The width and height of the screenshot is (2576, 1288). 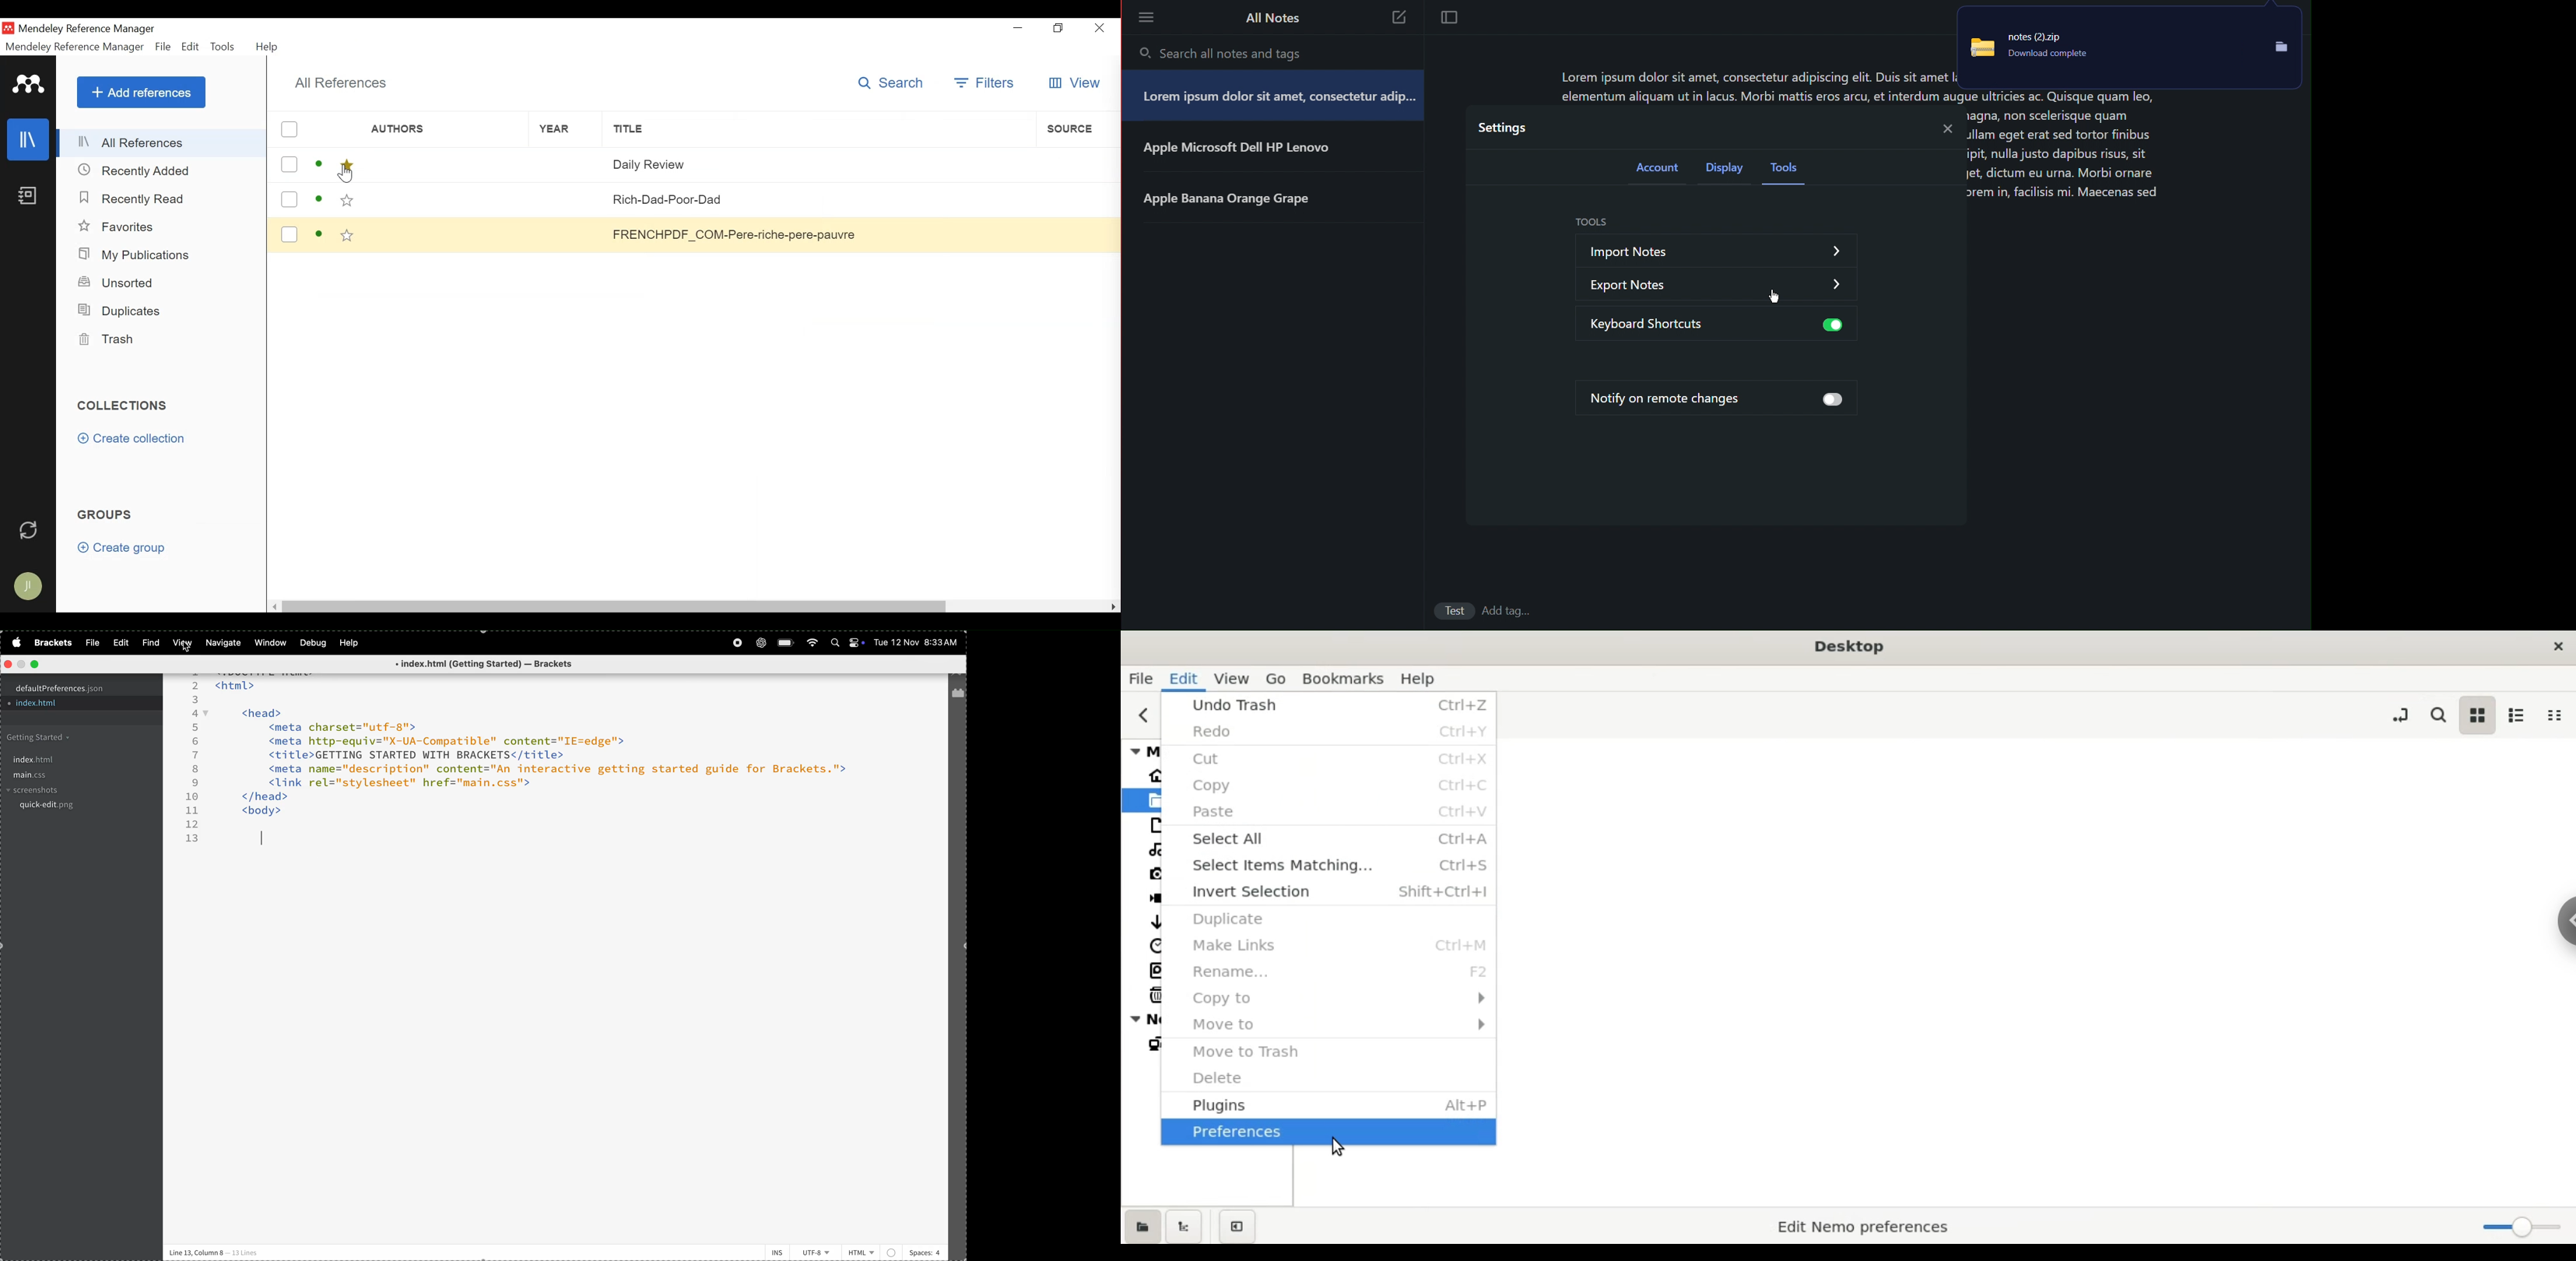 I want to click on main.css, so click(x=74, y=776).